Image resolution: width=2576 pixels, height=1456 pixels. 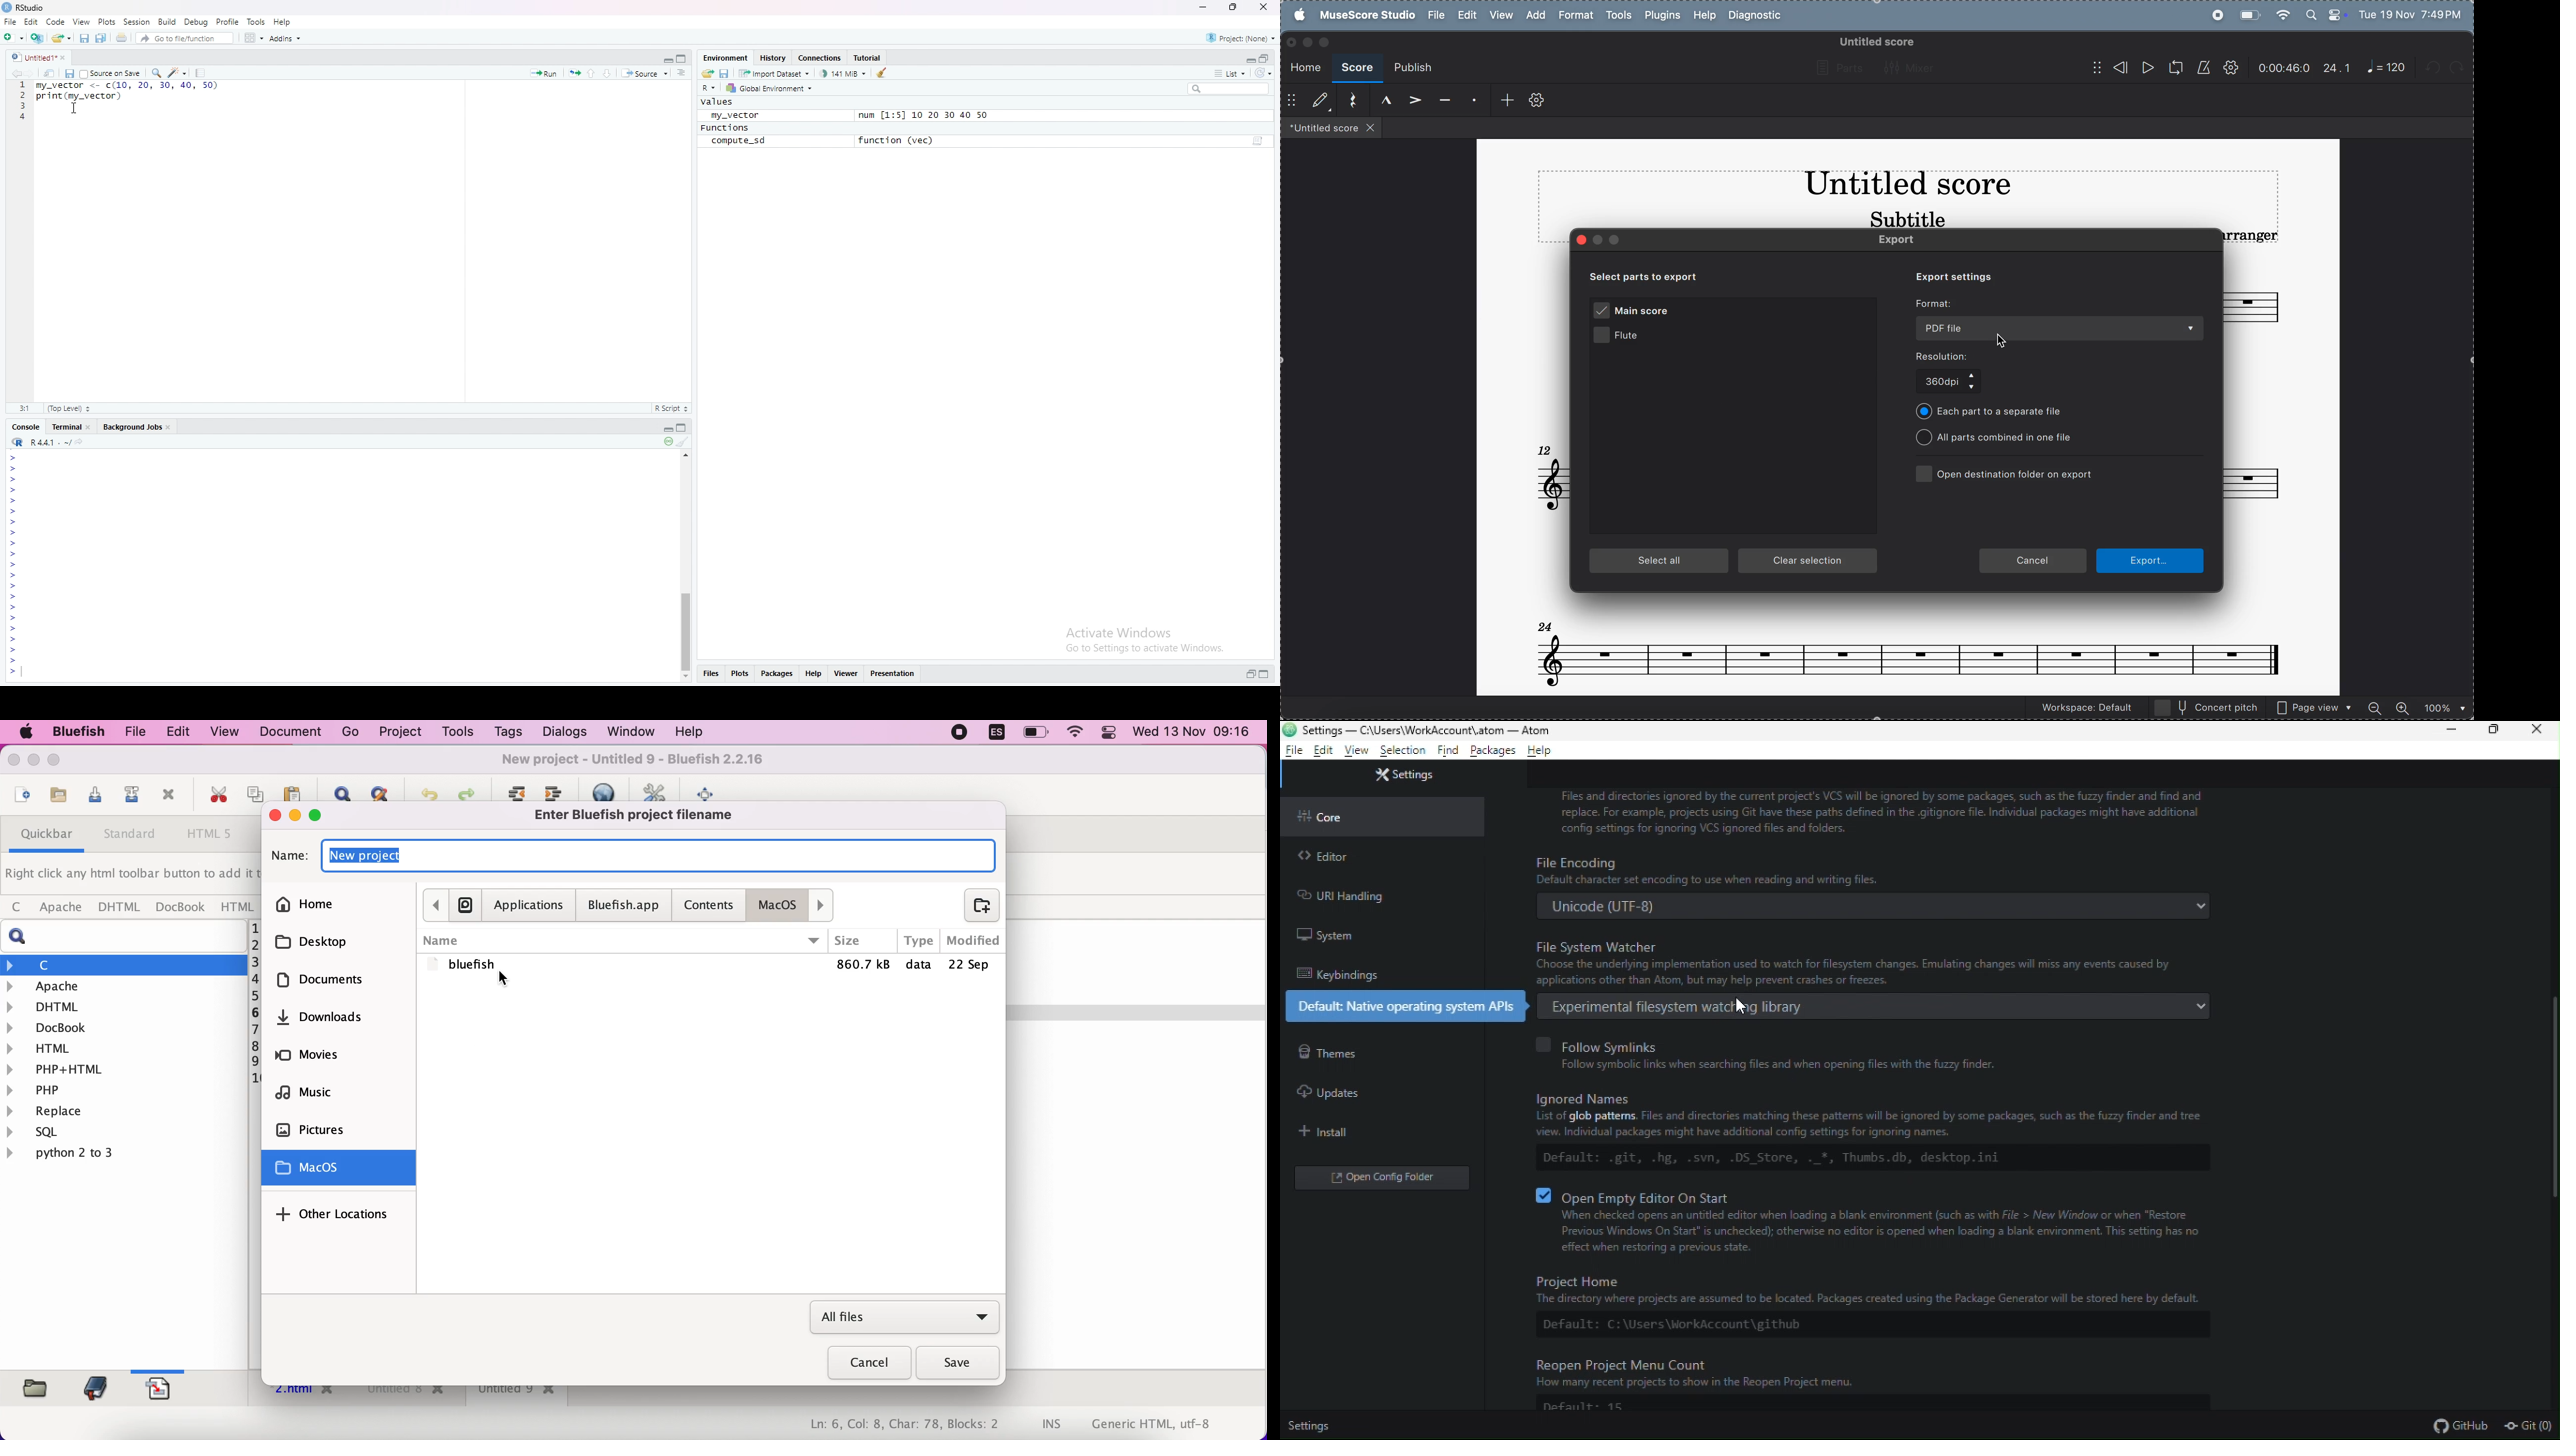 I want to click on PDF file, so click(x=2061, y=327).